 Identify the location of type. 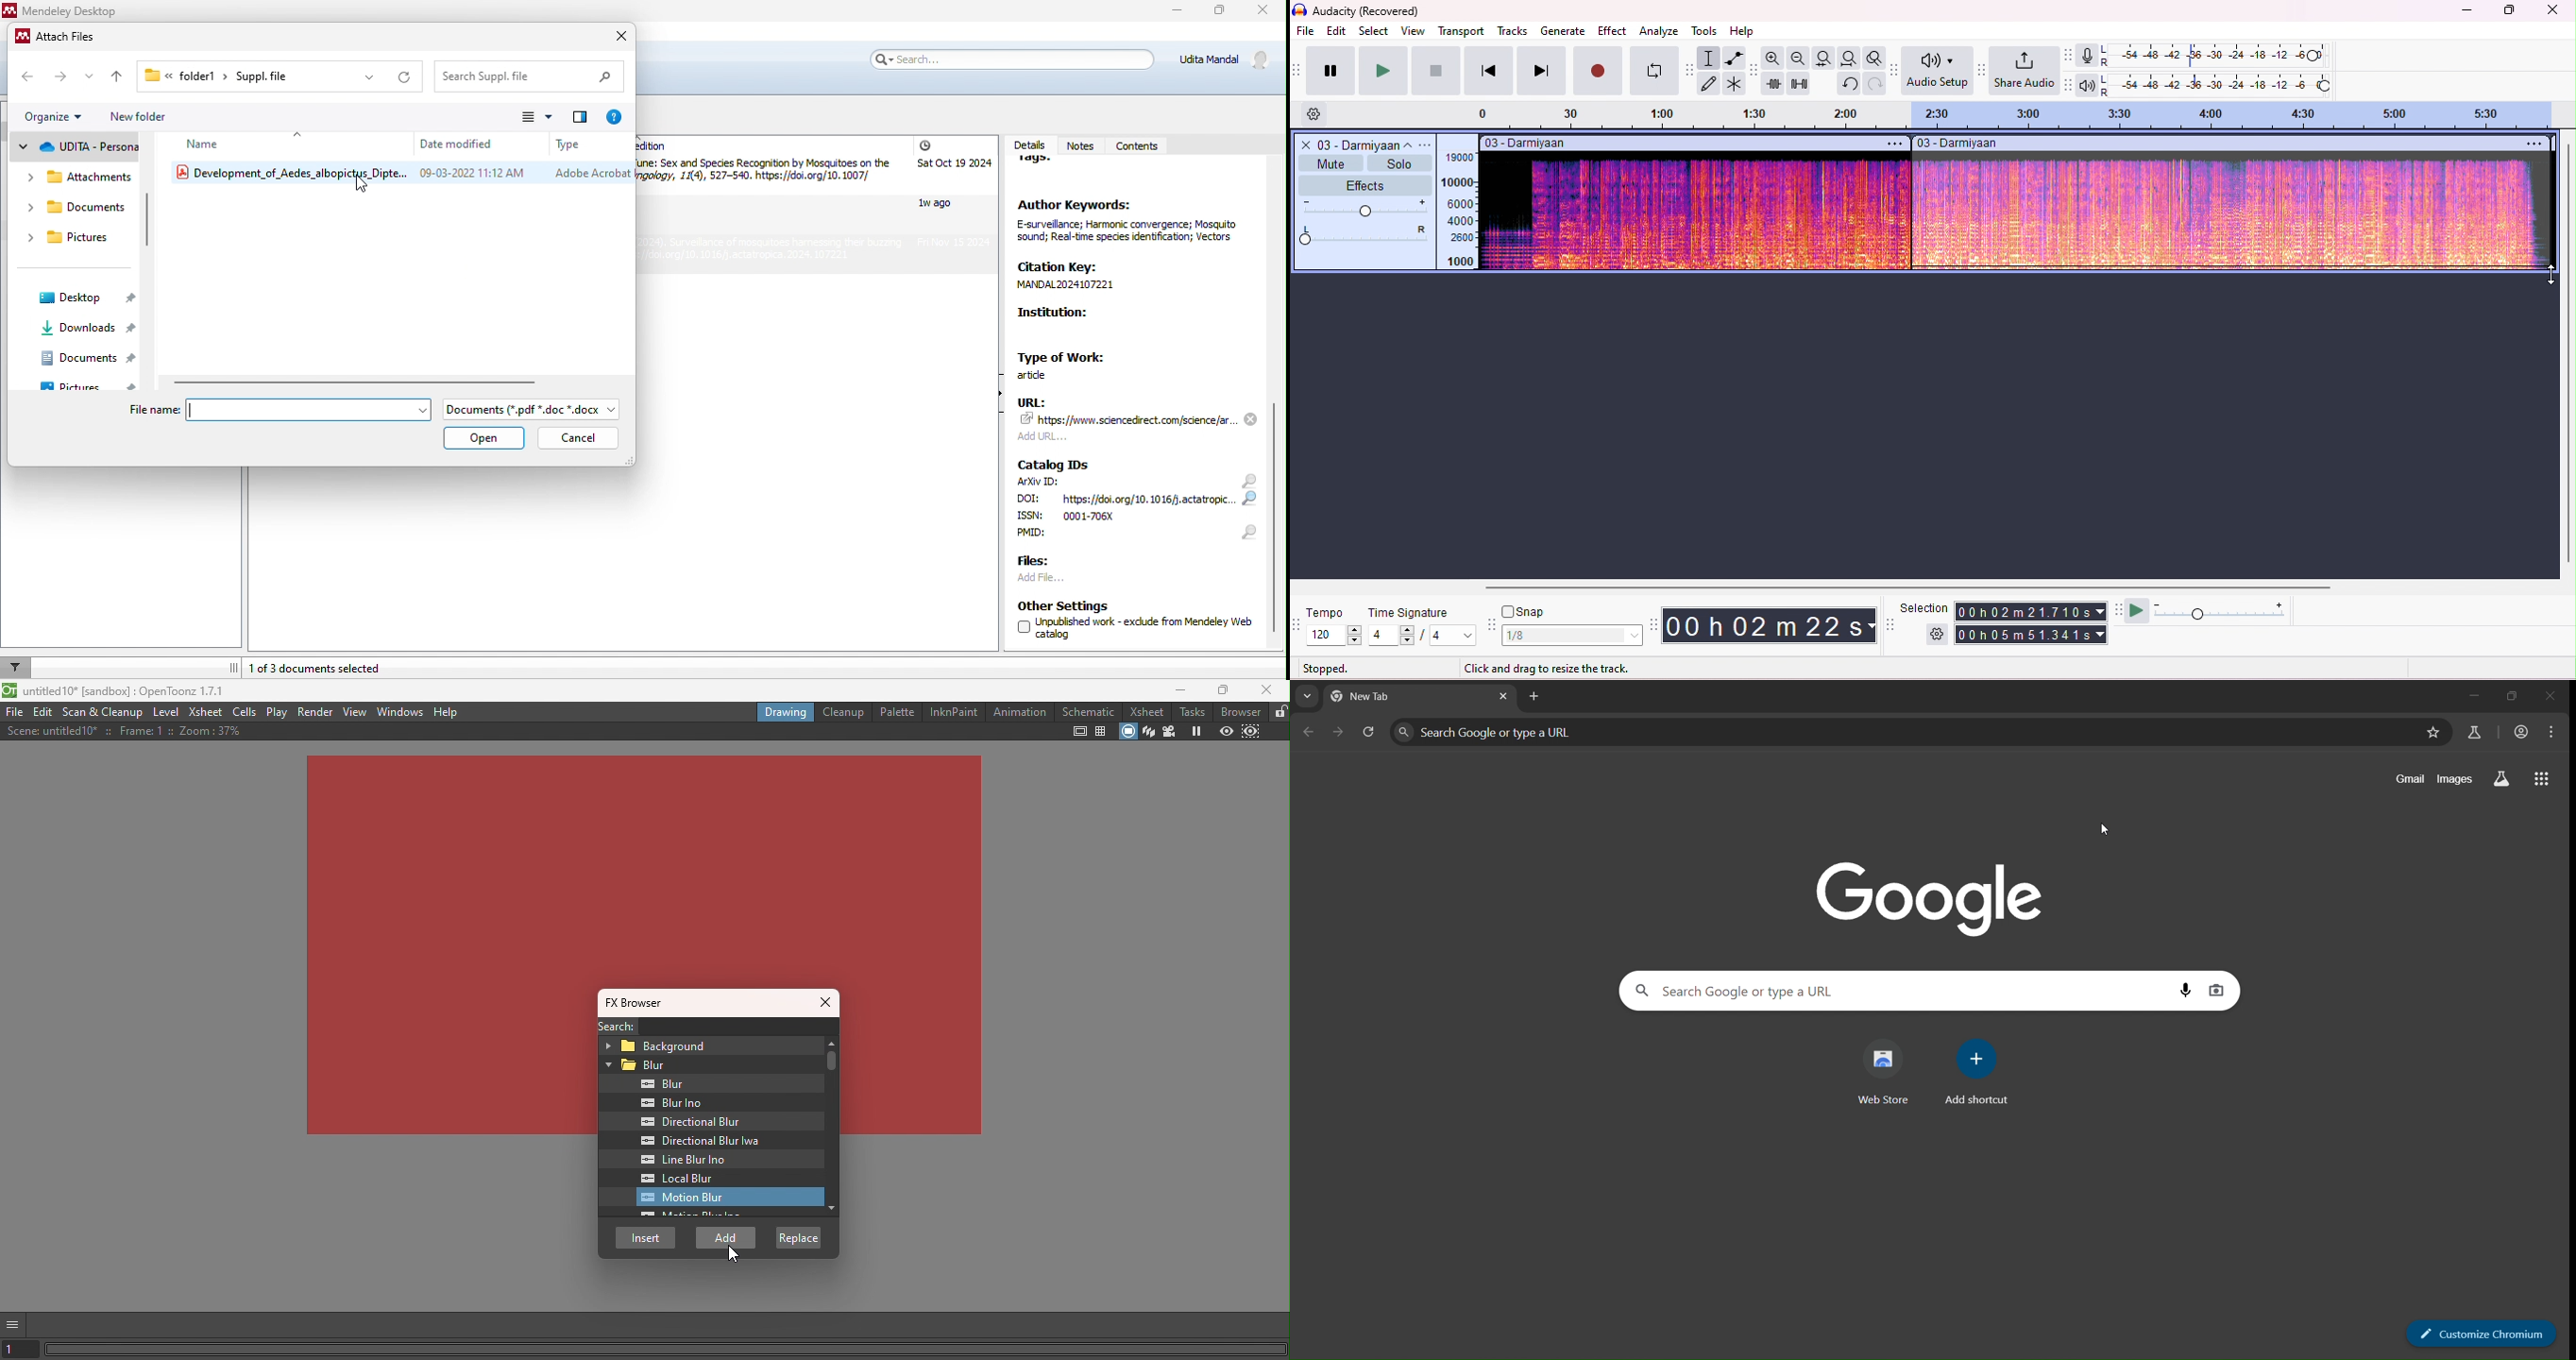
(568, 144).